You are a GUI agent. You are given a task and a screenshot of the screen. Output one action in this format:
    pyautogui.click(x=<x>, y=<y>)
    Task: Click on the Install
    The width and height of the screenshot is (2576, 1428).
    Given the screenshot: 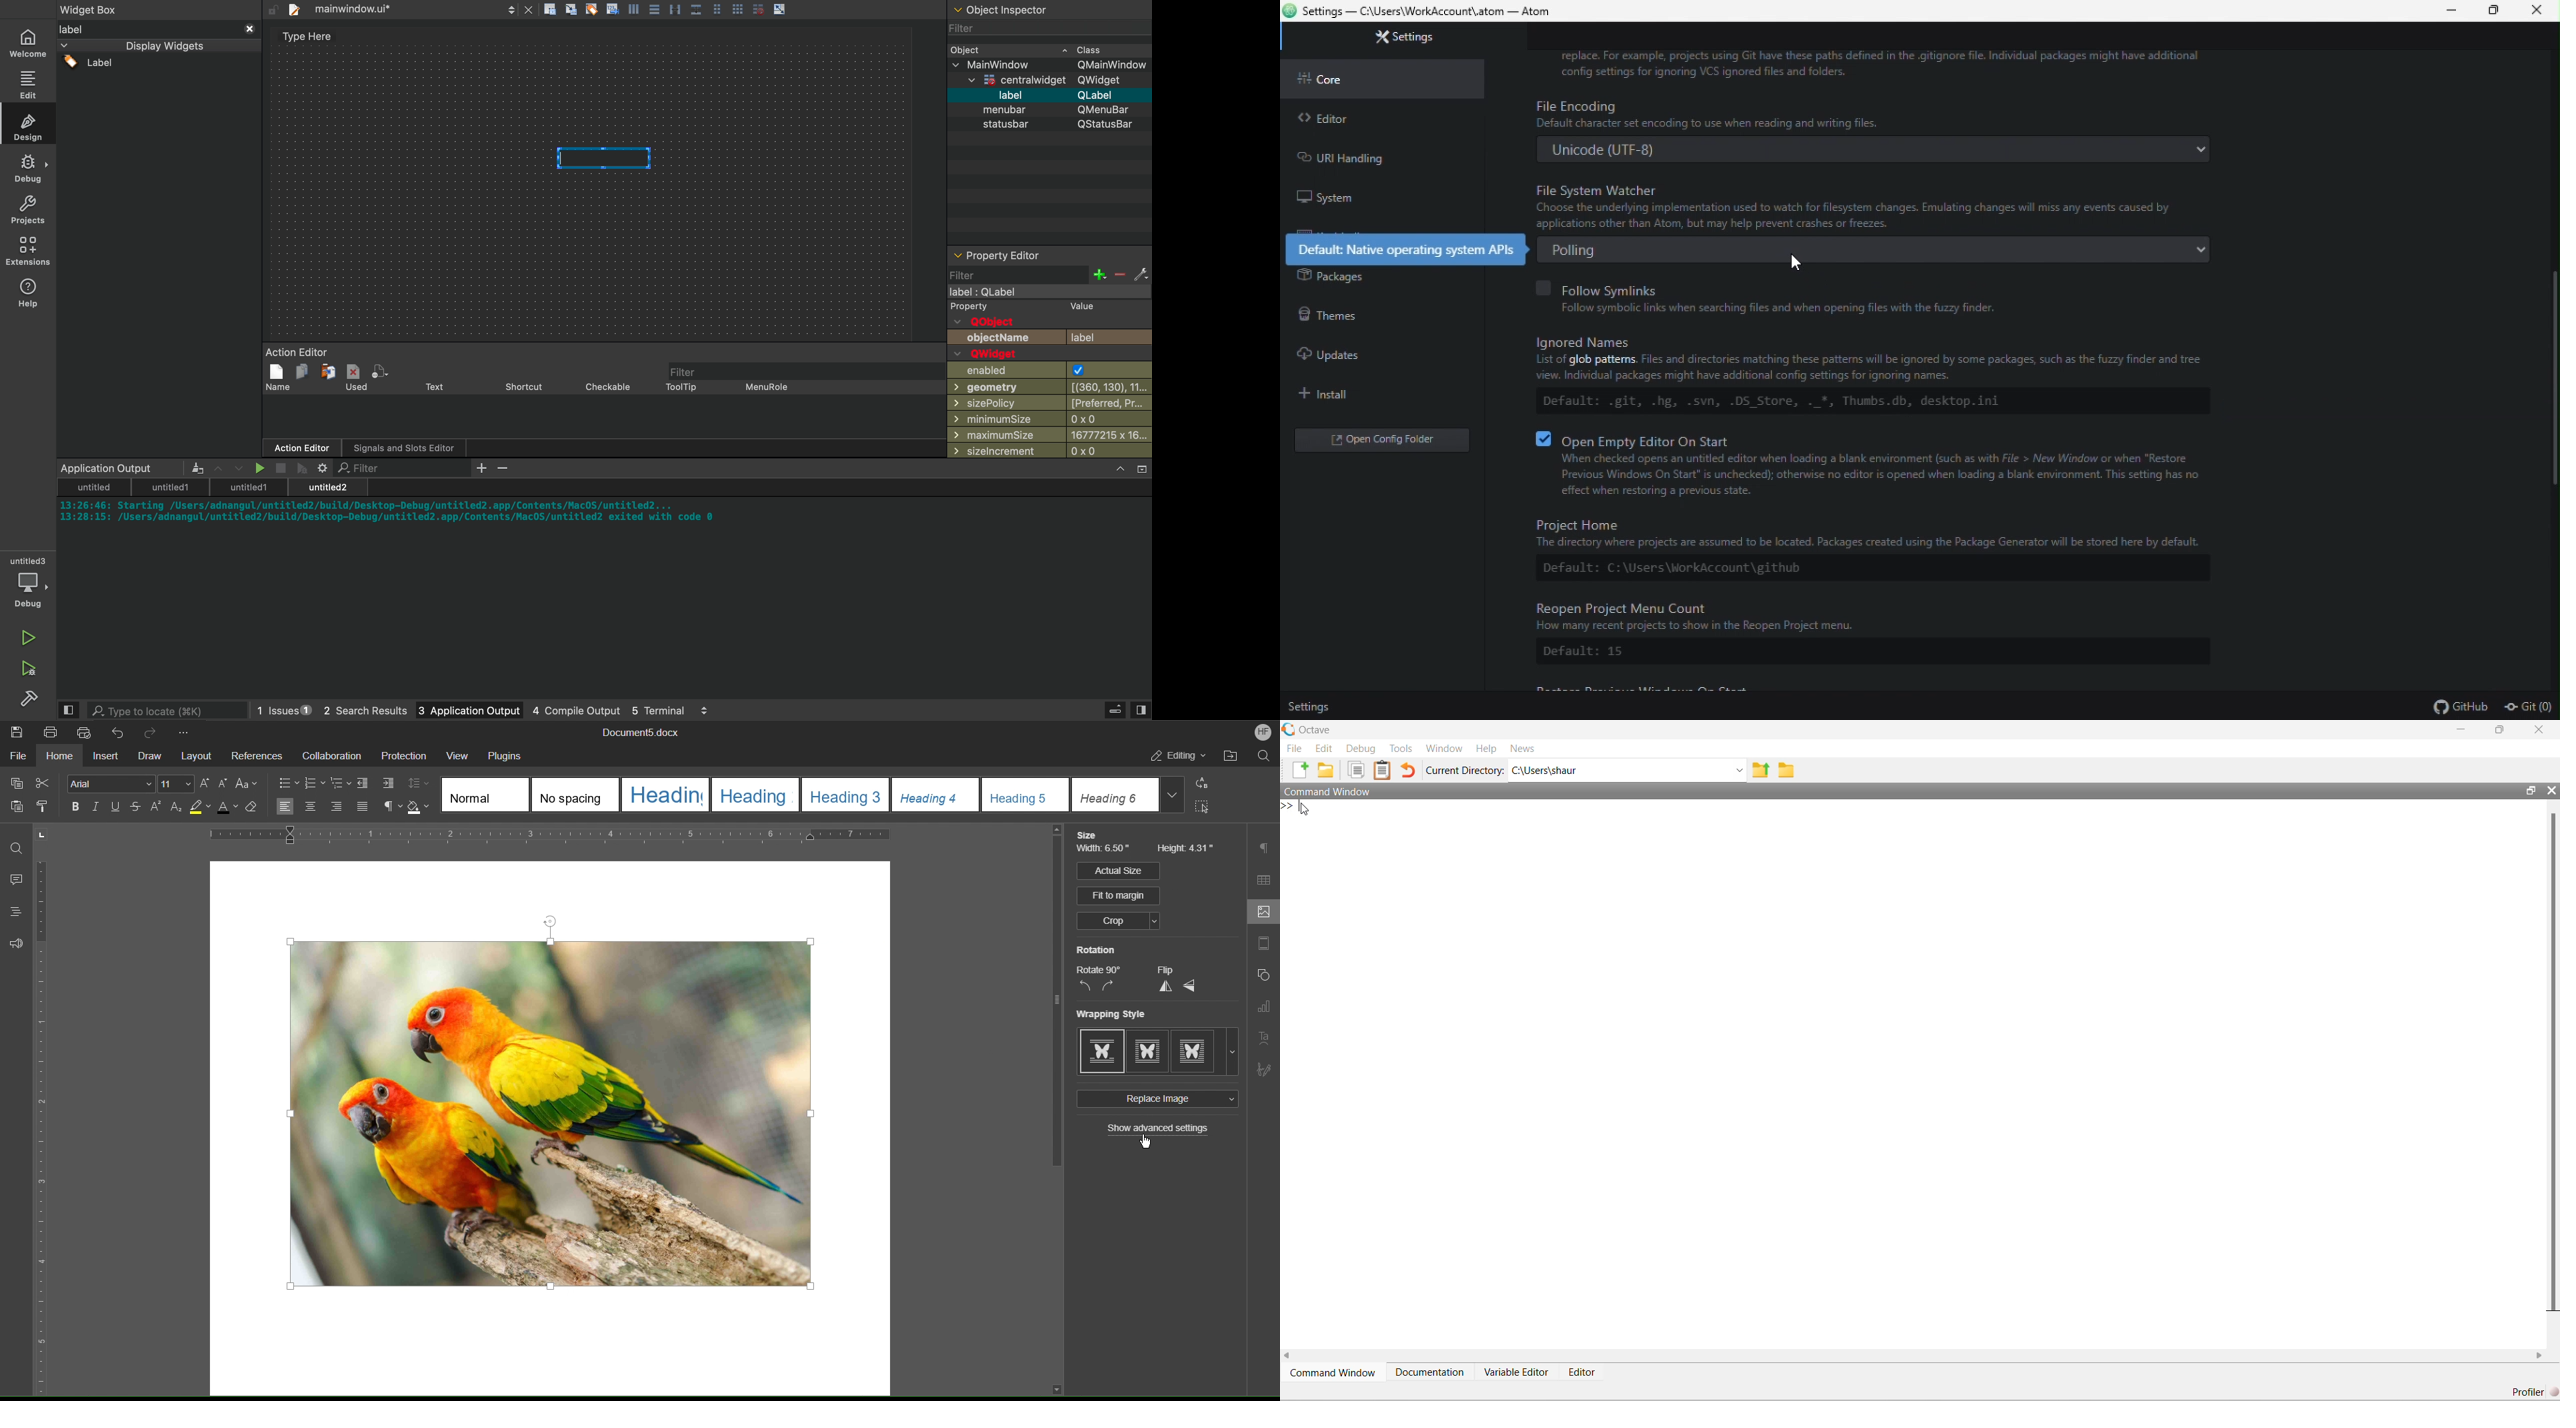 What is the action you would take?
    pyautogui.click(x=1374, y=394)
    